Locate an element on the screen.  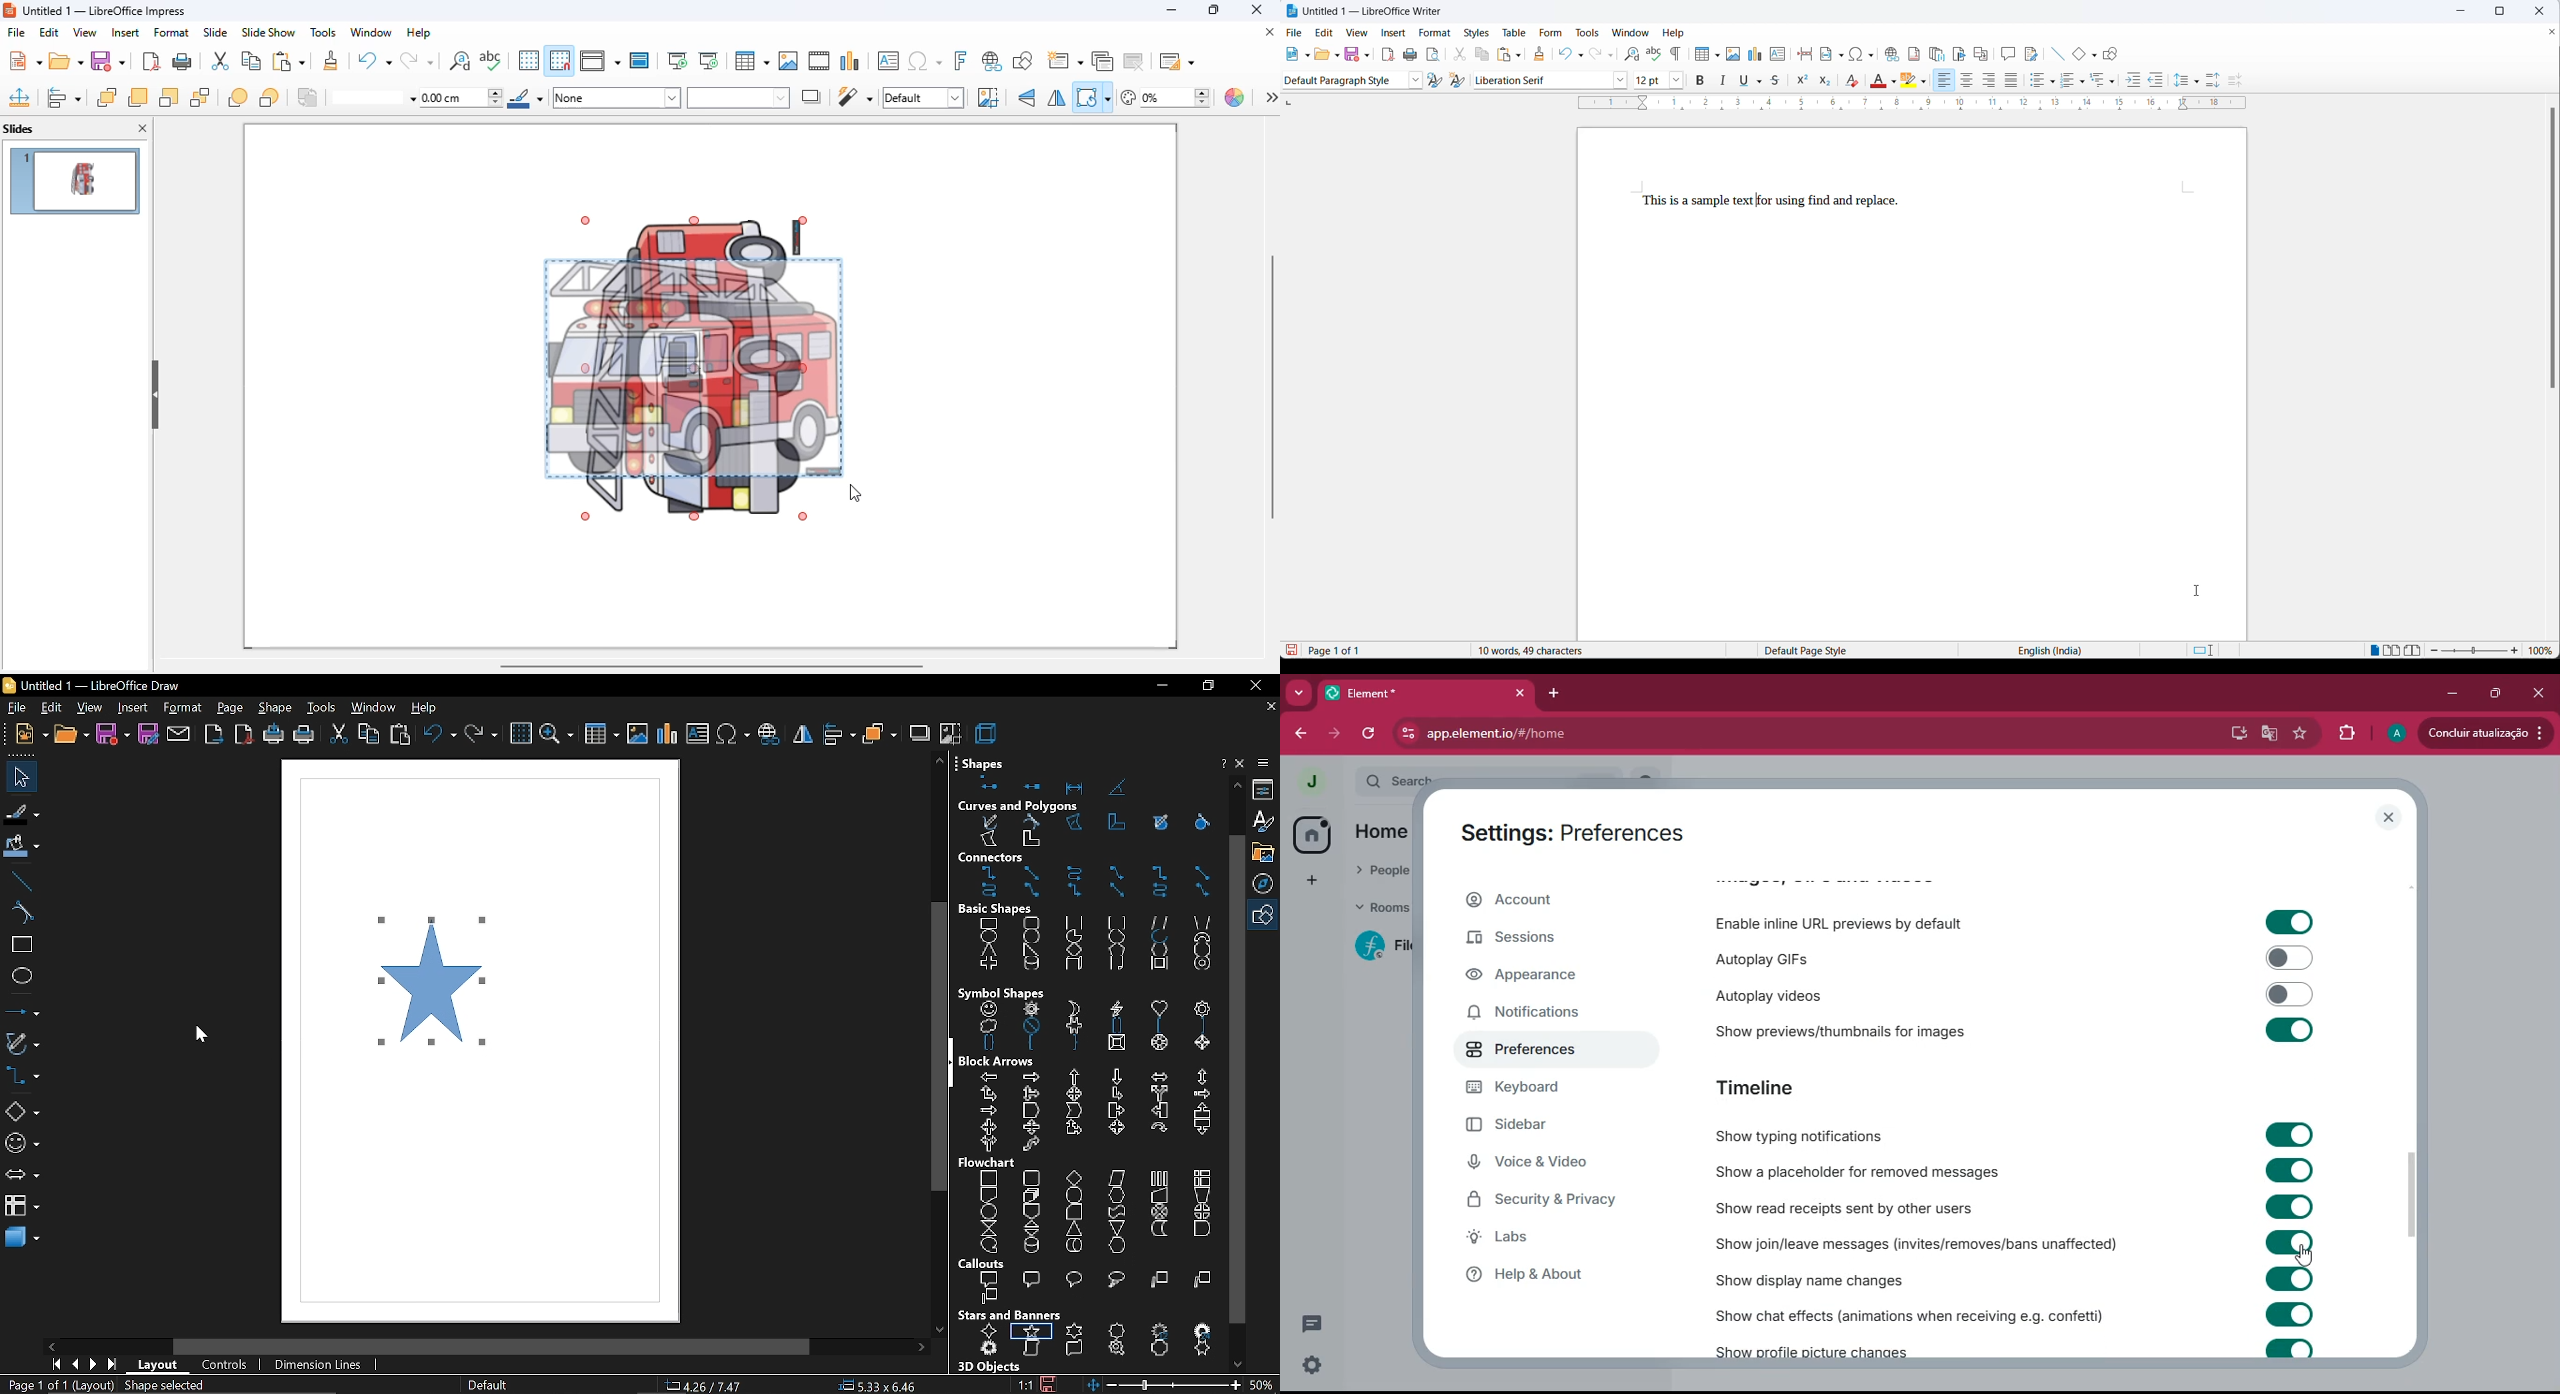
save is located at coordinates (1050, 1384).